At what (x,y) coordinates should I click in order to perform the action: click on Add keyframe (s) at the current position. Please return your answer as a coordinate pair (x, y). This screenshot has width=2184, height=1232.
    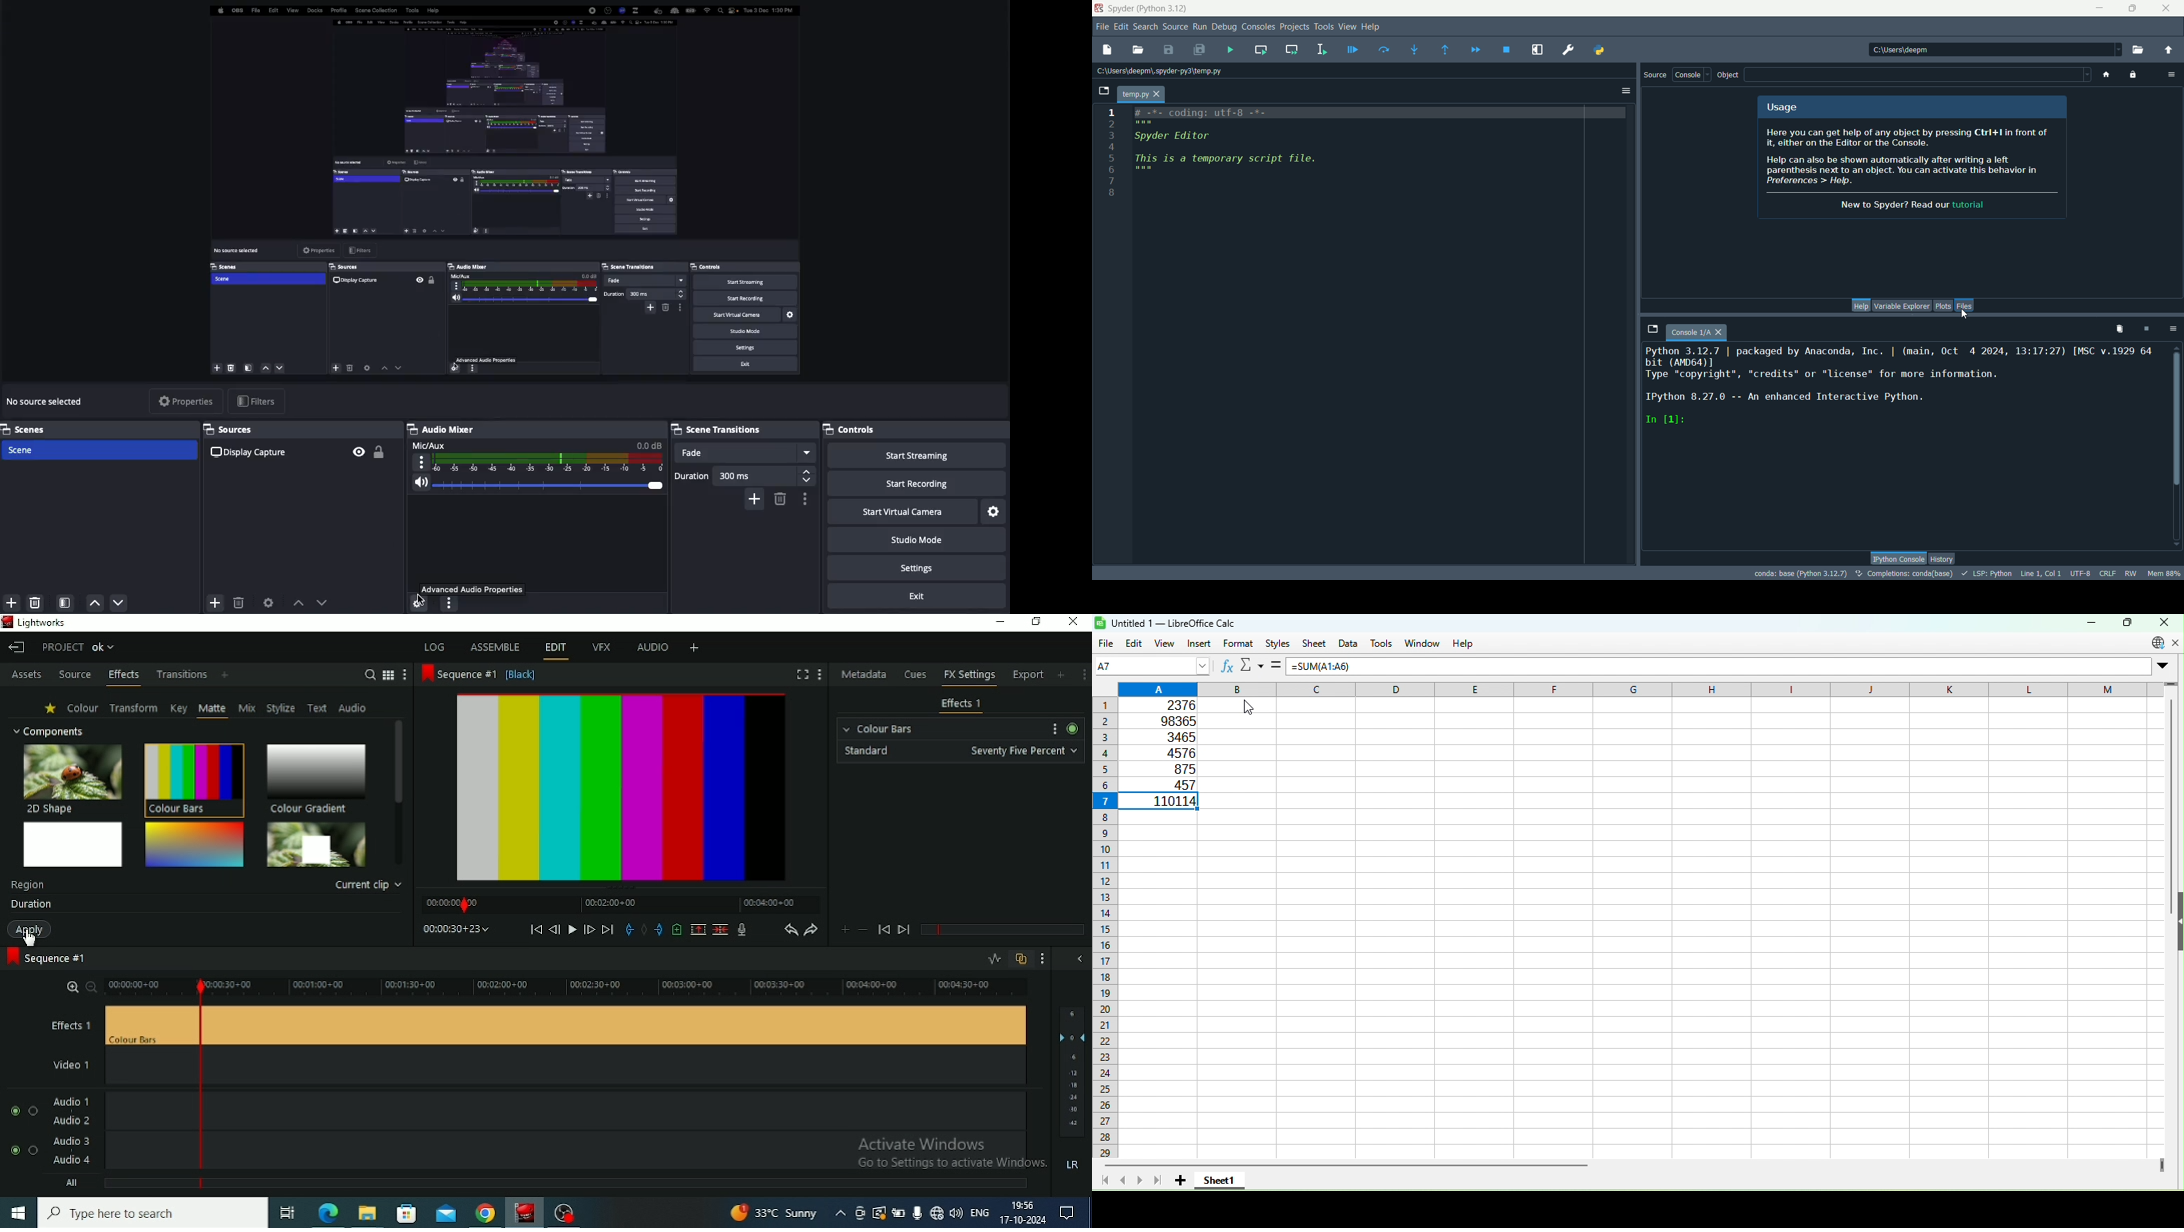
    Looking at the image, I should click on (845, 930).